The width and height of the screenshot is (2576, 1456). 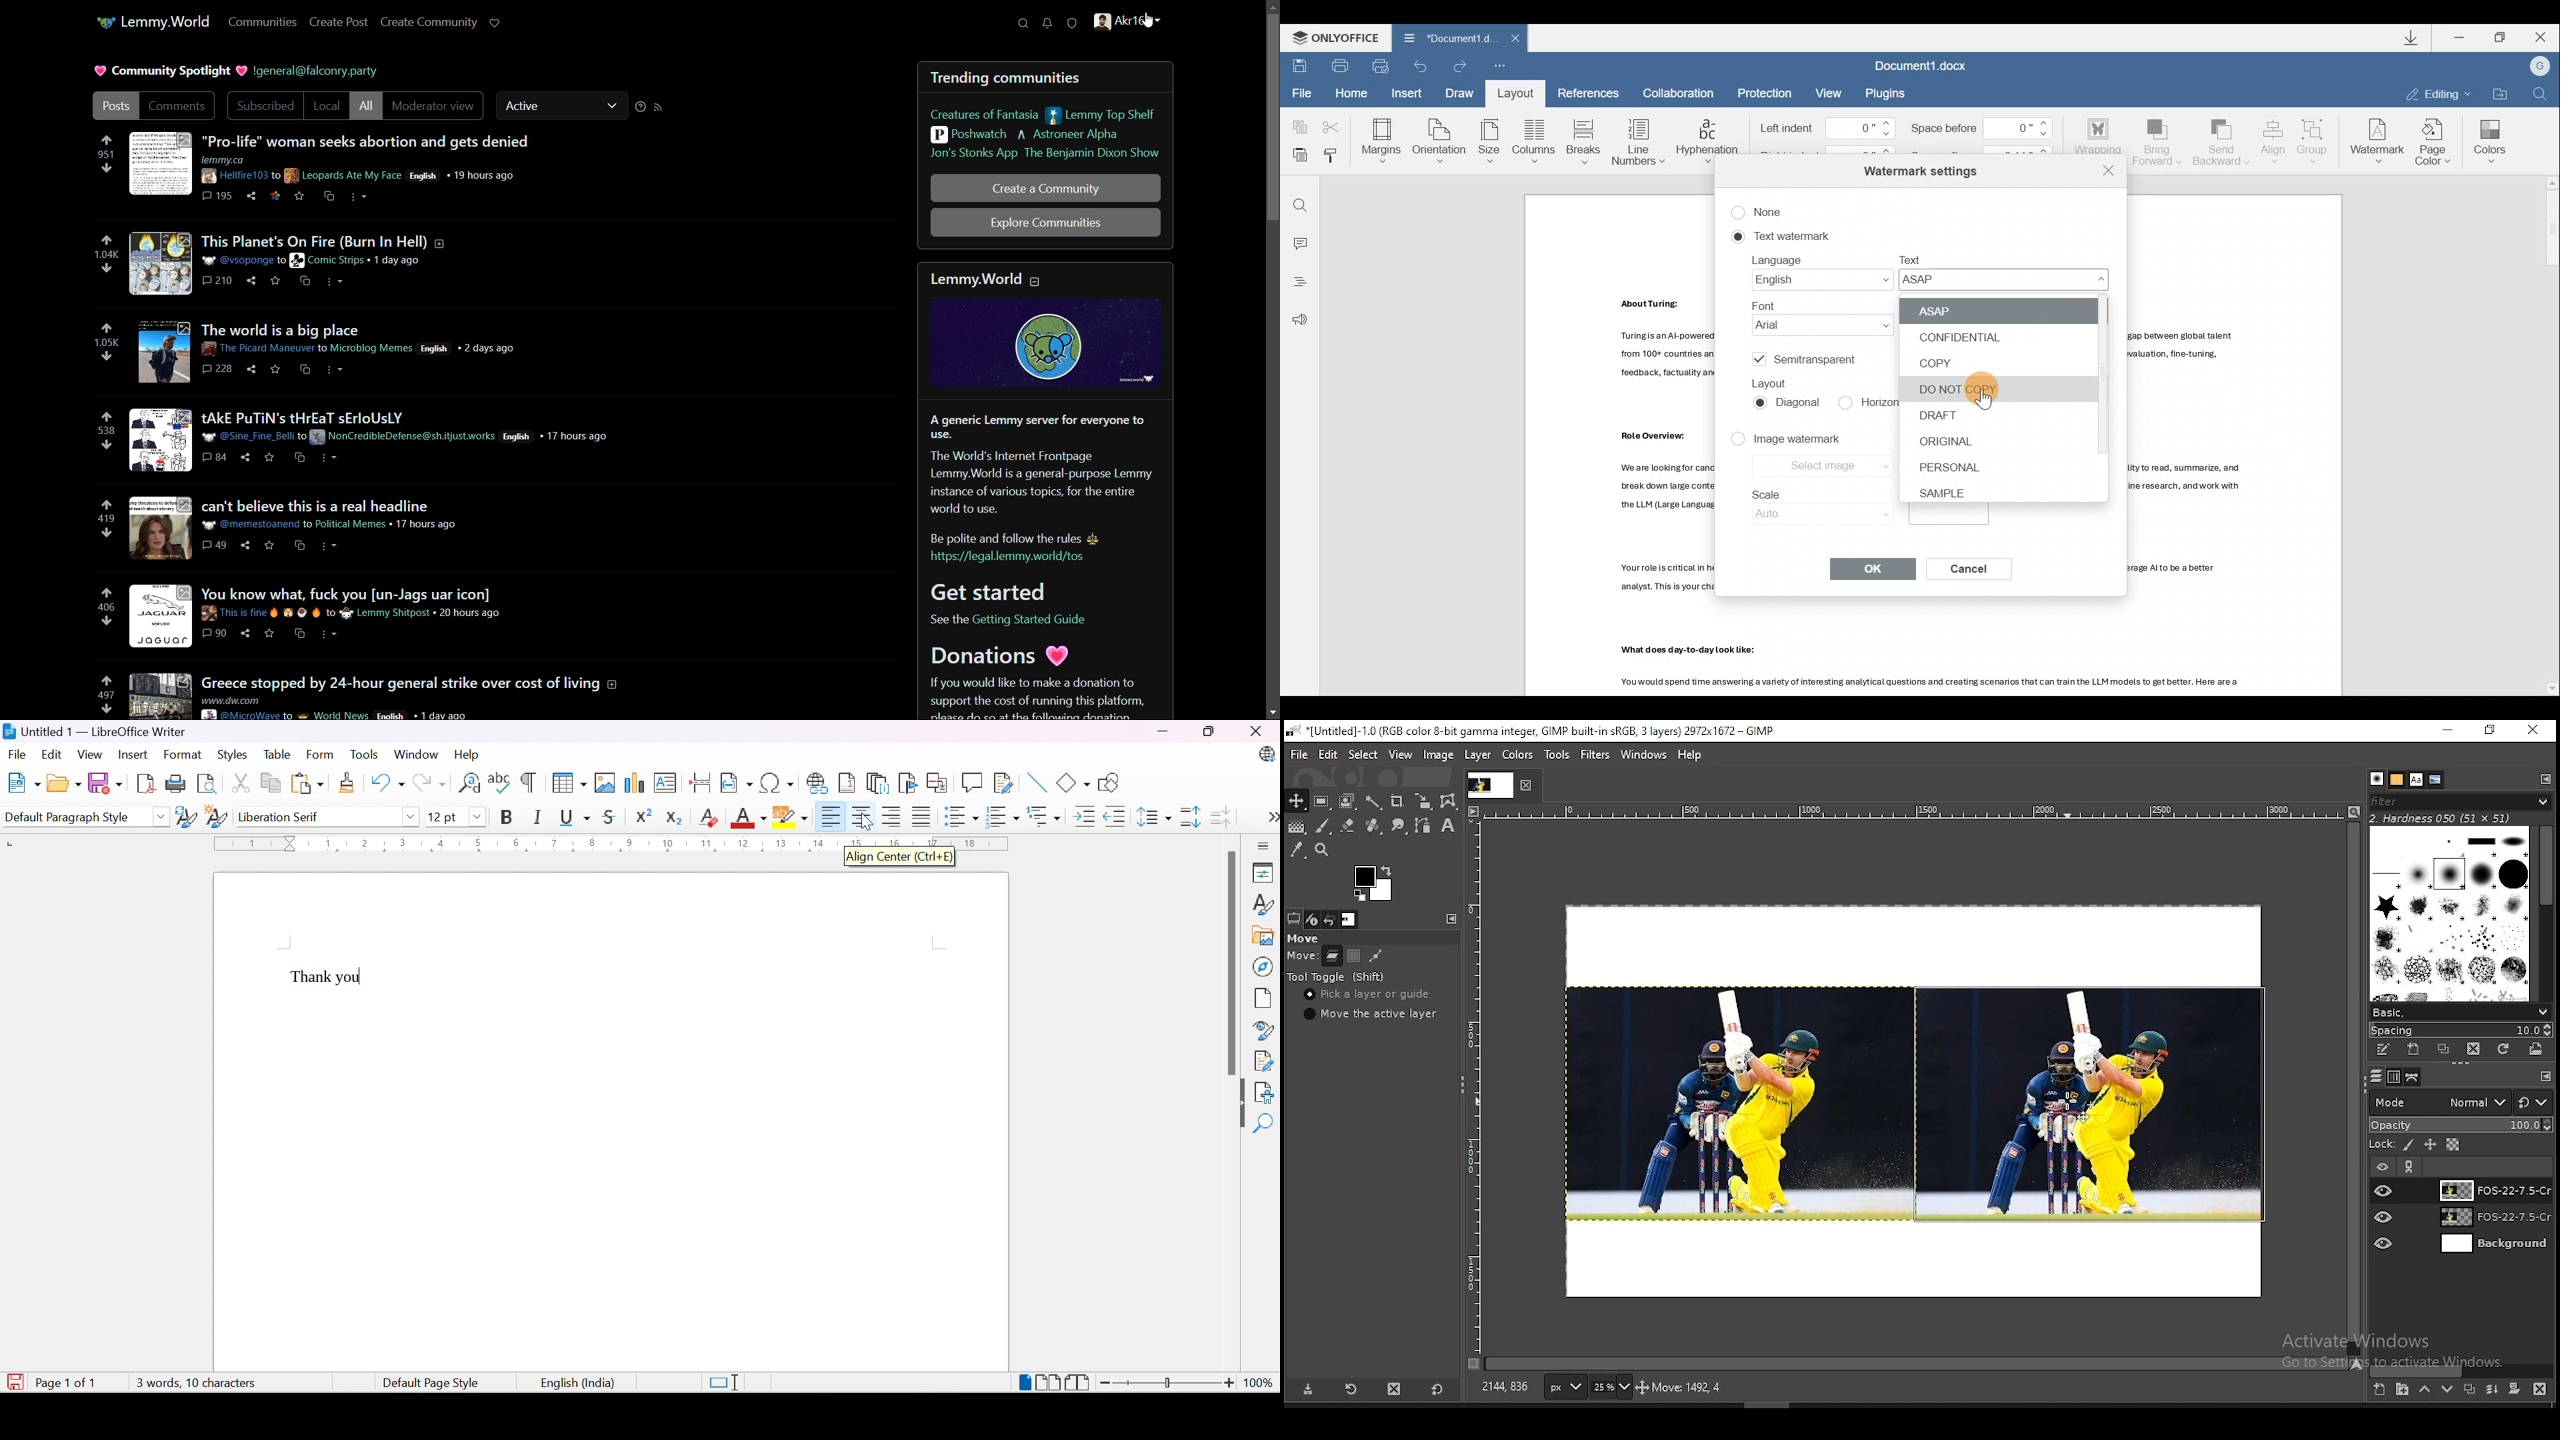 I want to click on Print file, so click(x=1336, y=67).